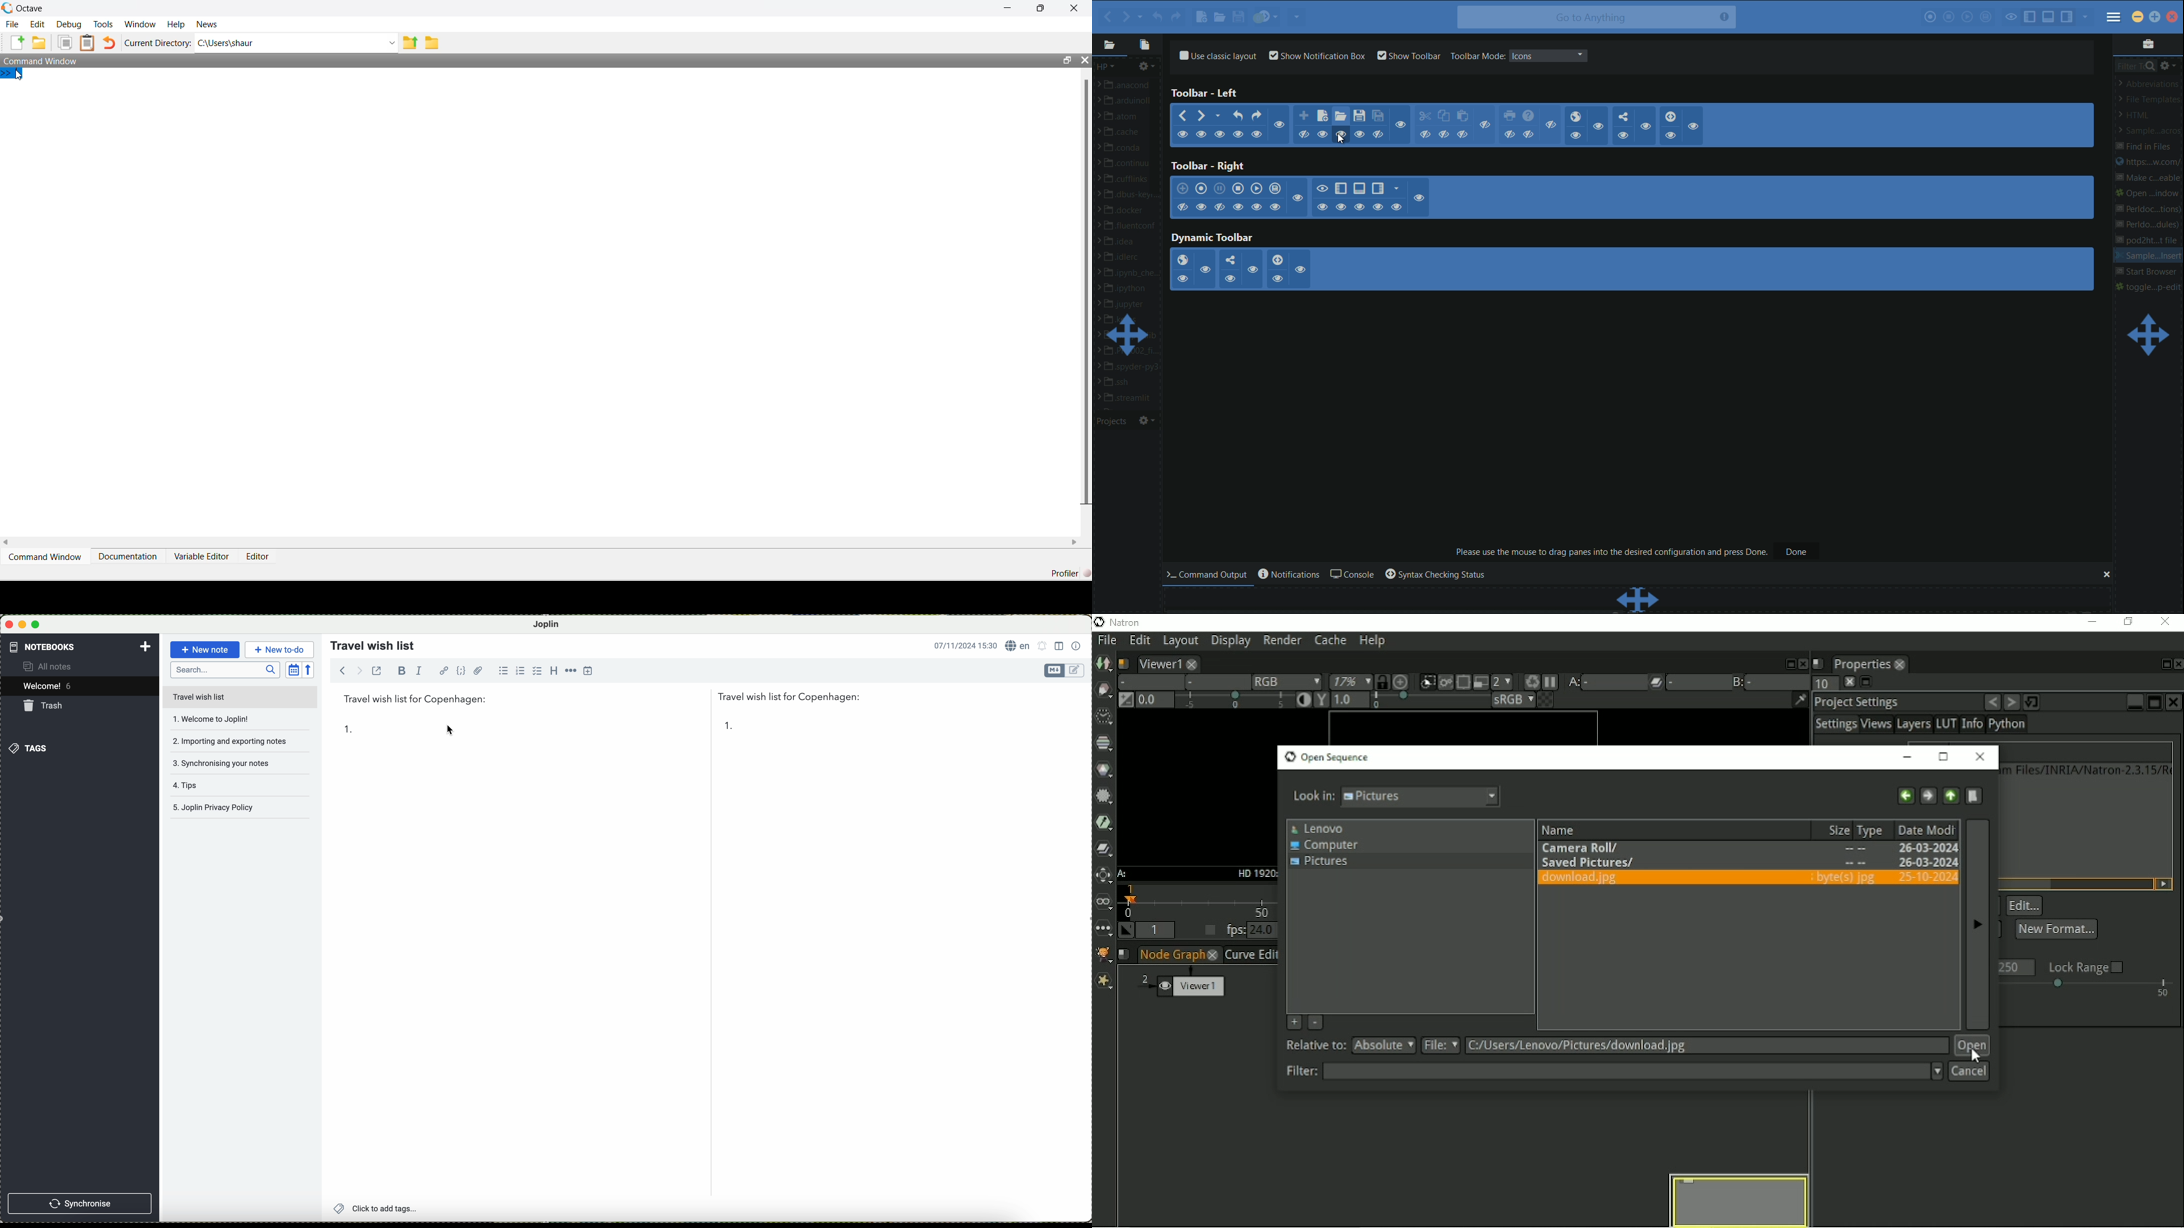  What do you see at coordinates (1254, 872) in the screenshot?
I see `HD` at bounding box center [1254, 872].